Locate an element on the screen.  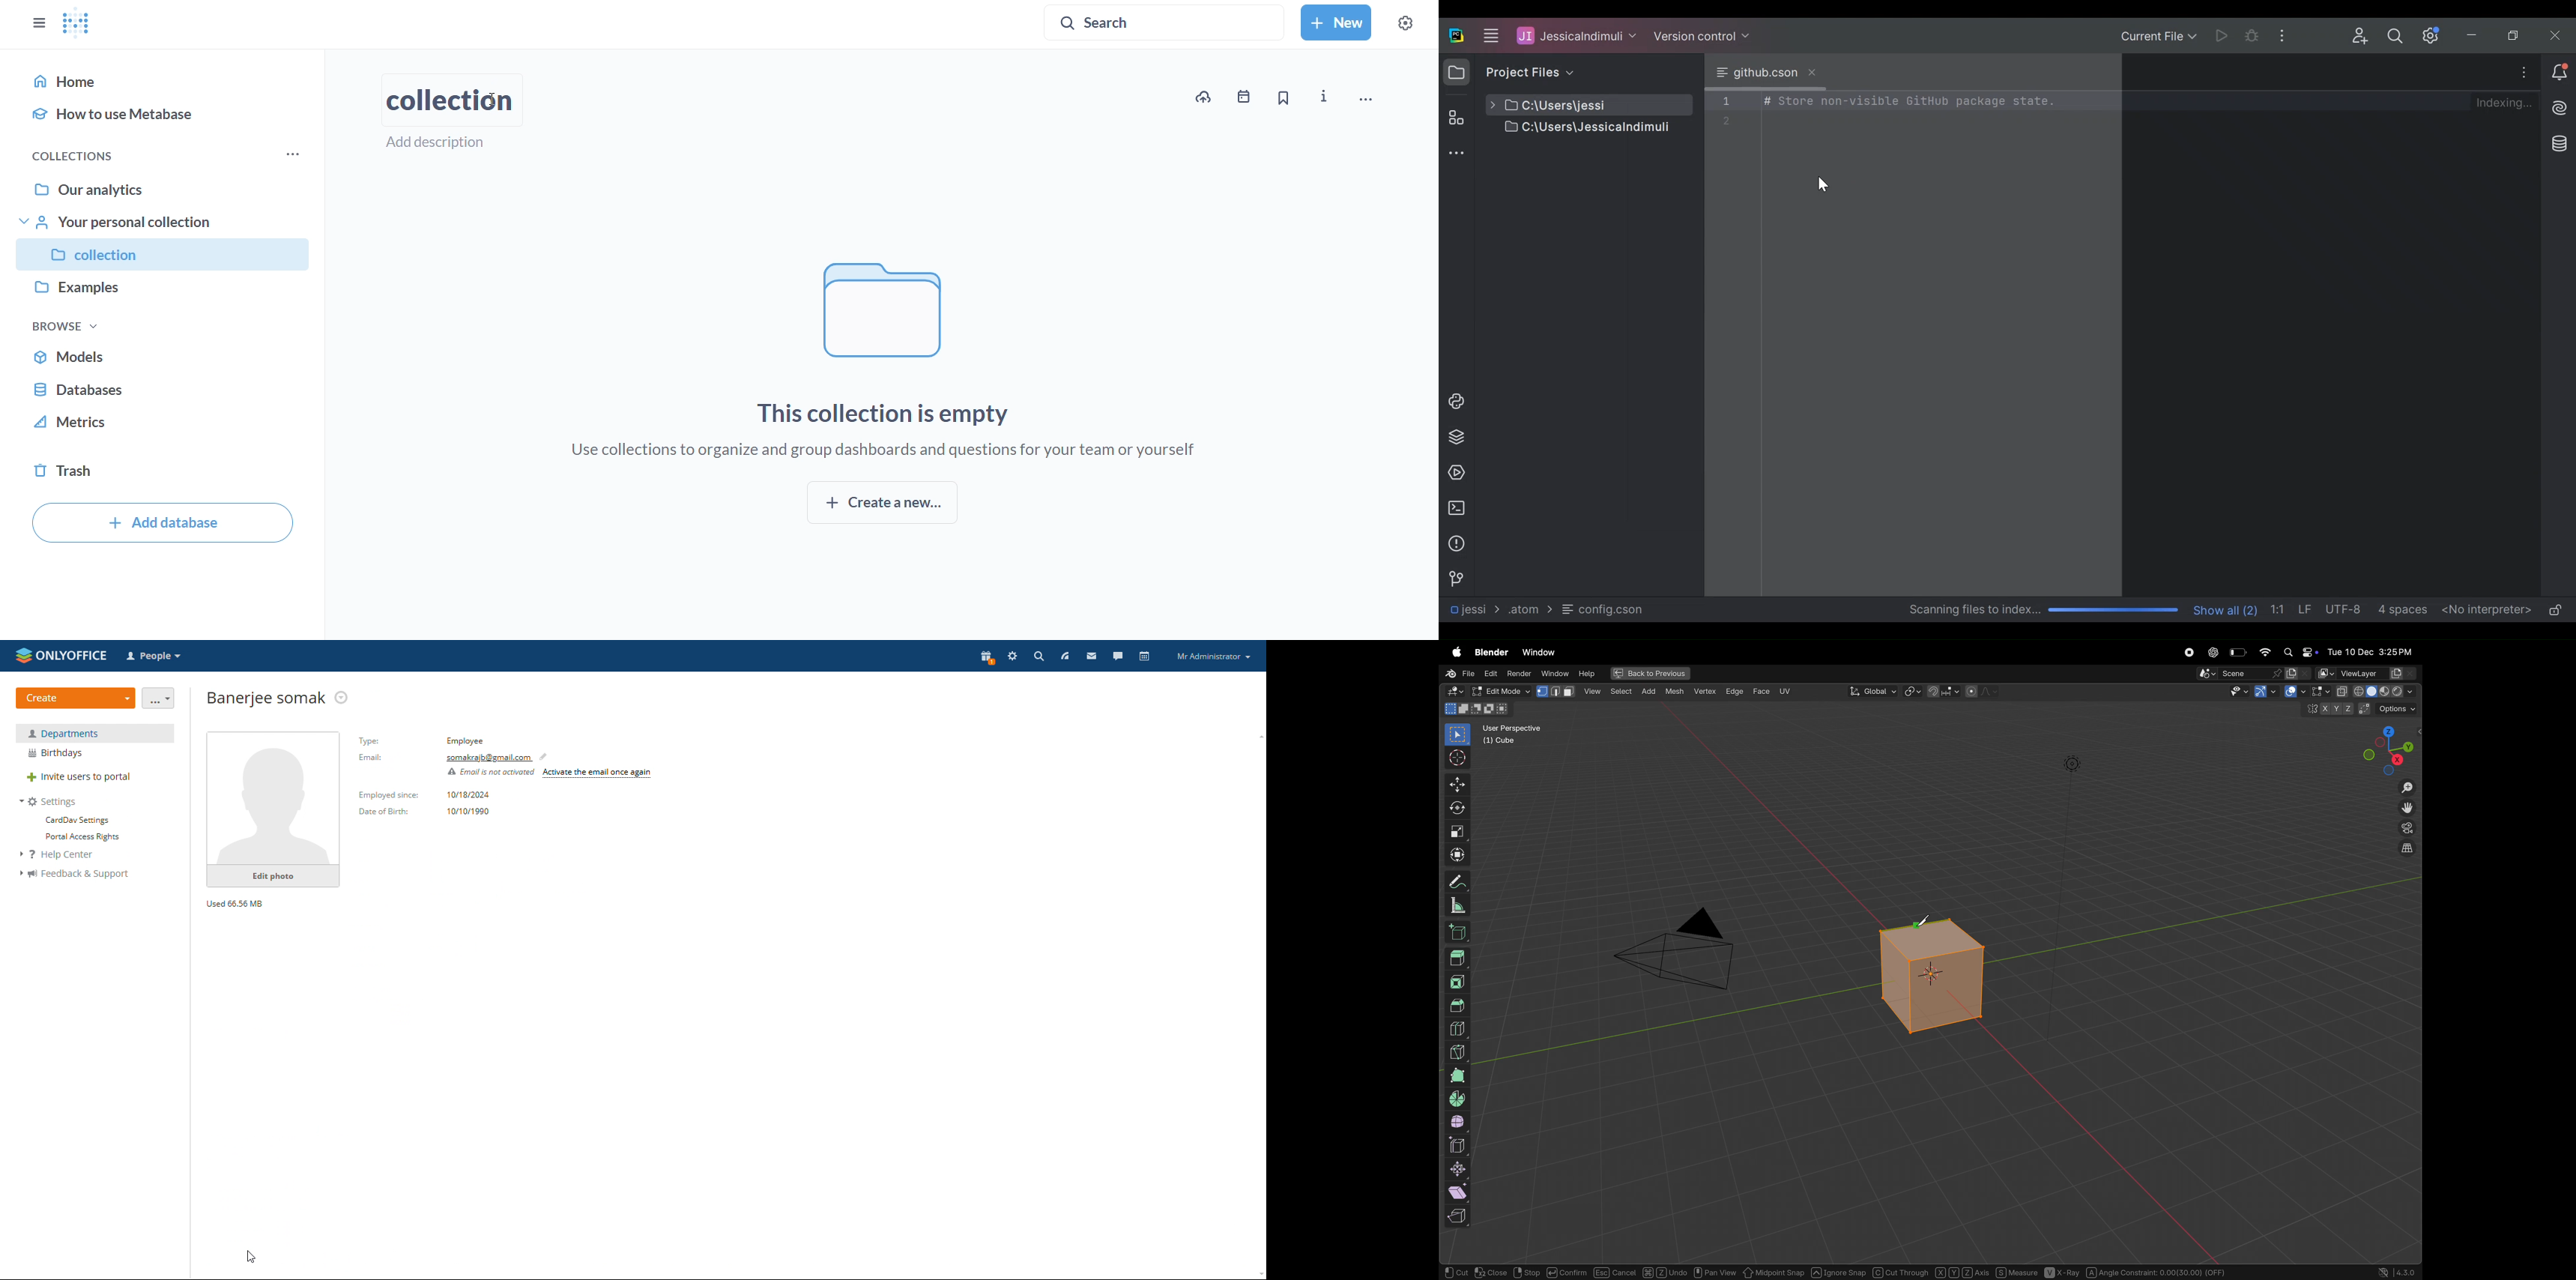
our analytics is located at coordinates (165, 190).